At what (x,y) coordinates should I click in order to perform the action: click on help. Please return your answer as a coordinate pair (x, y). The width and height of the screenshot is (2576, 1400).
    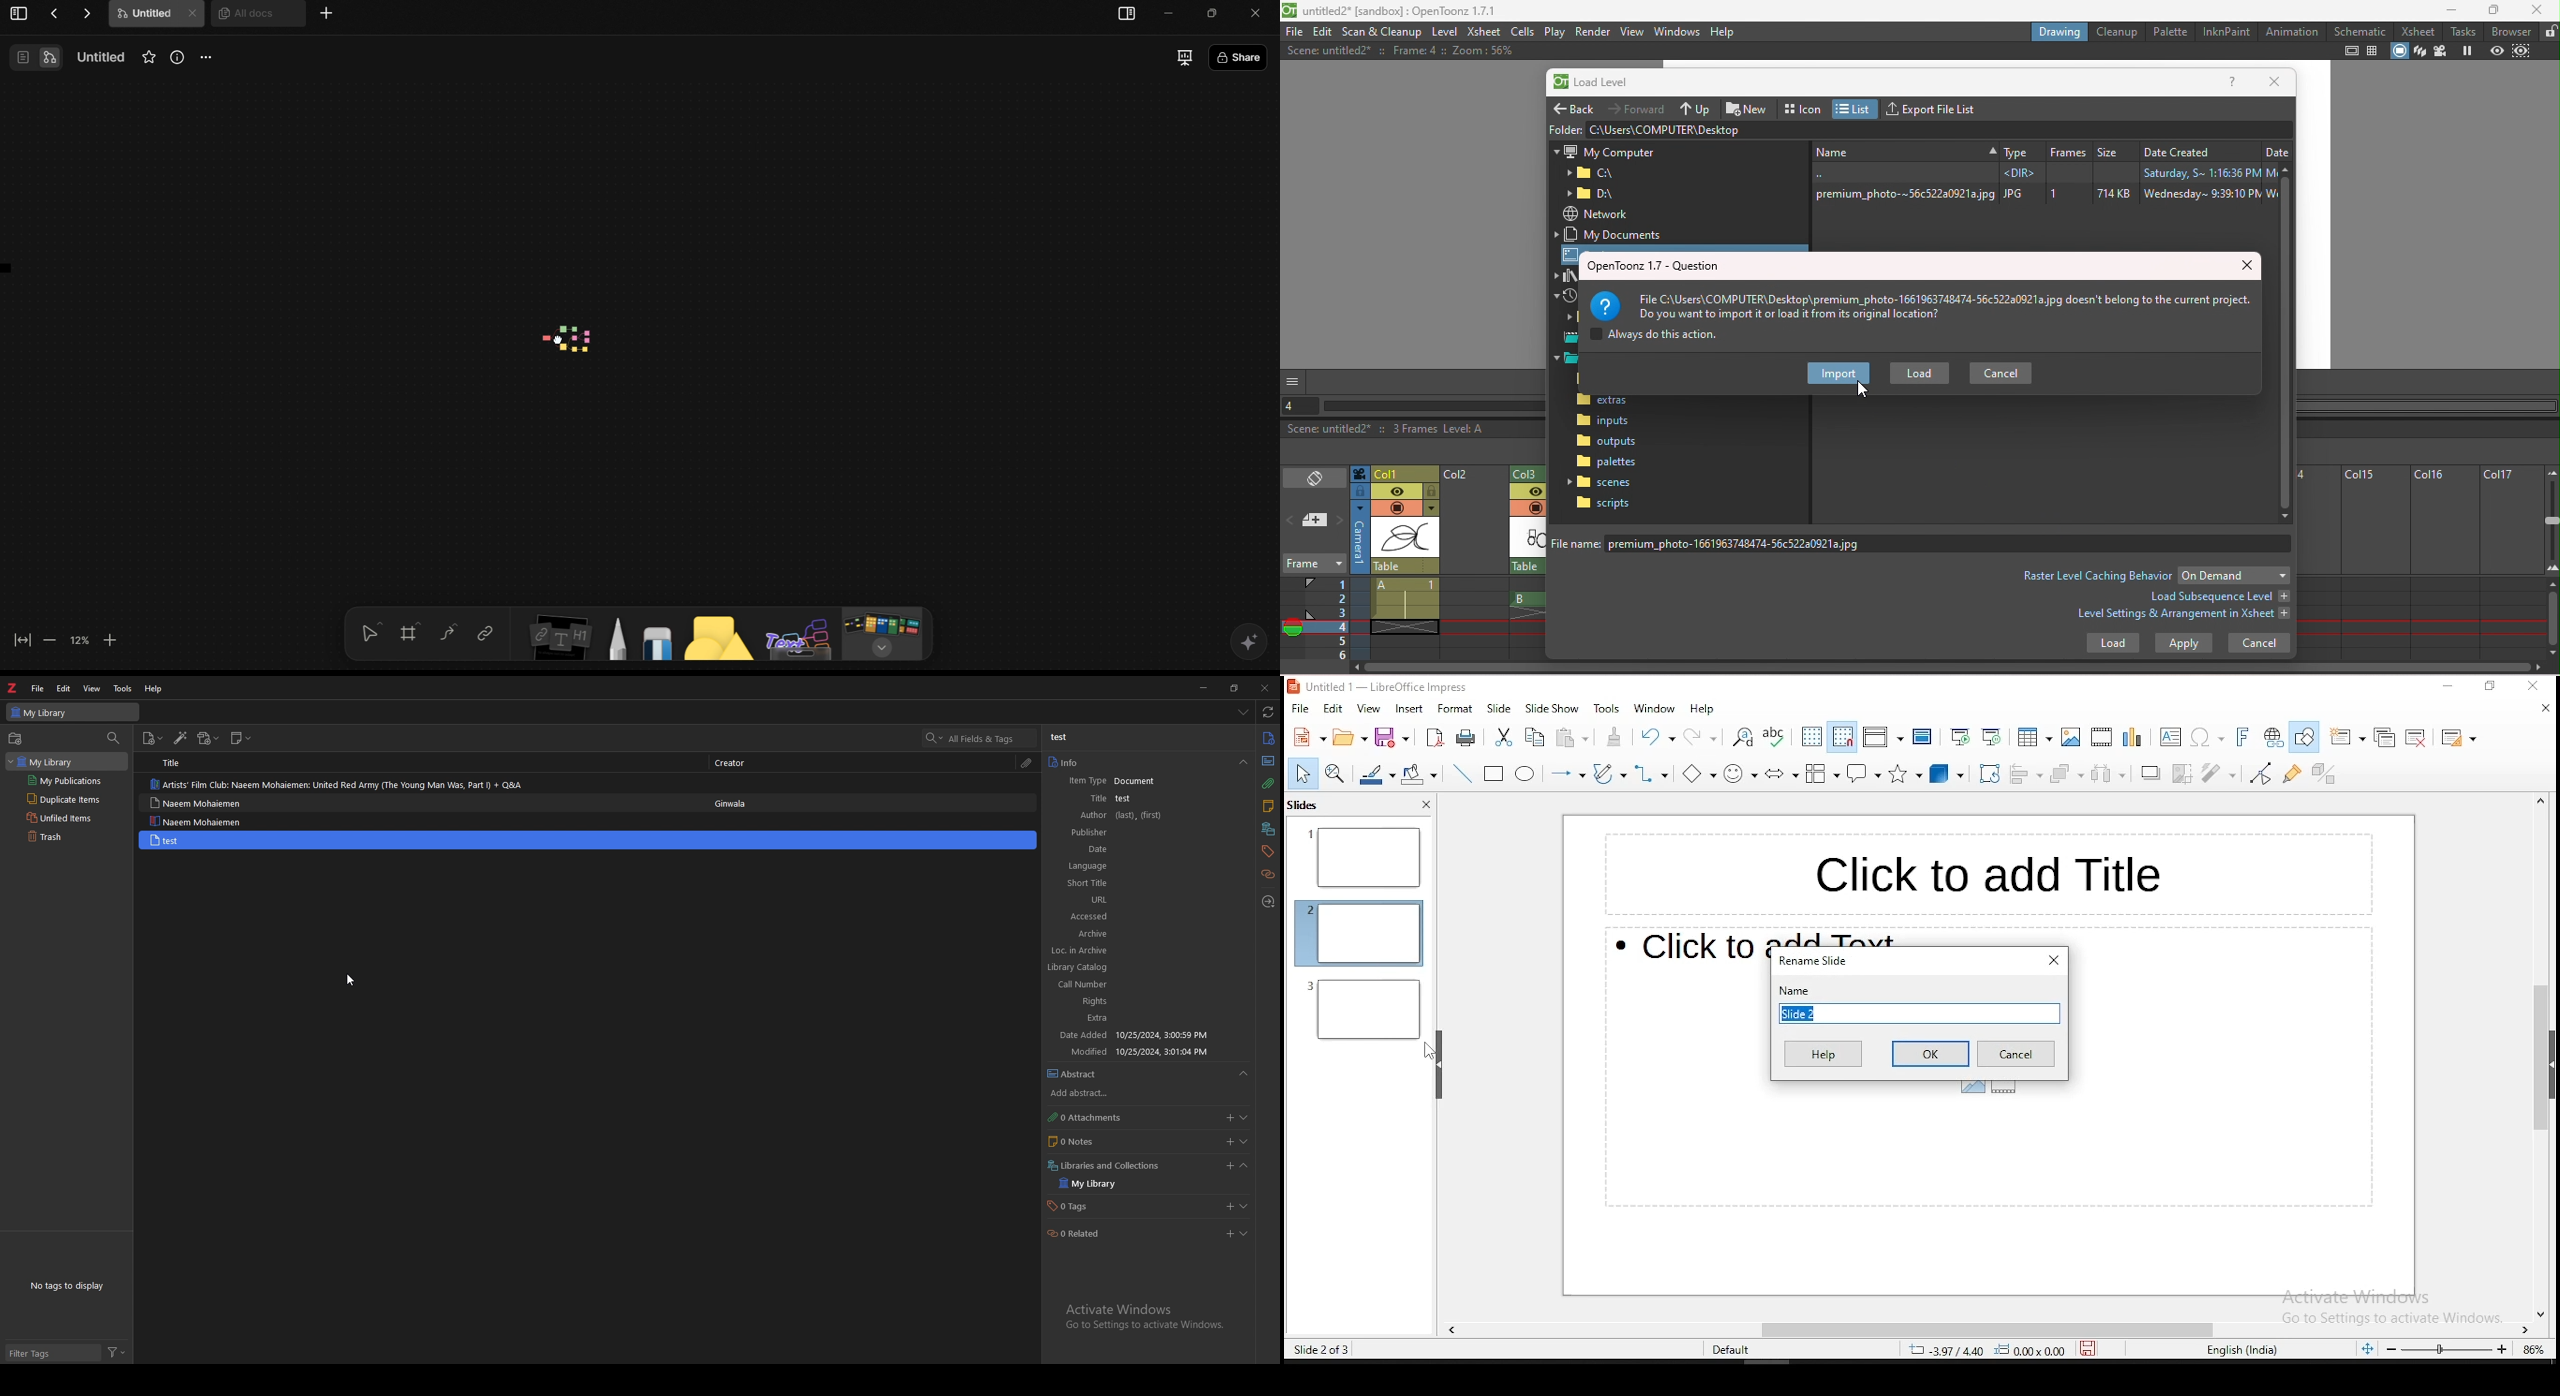
    Looking at the image, I should click on (155, 689).